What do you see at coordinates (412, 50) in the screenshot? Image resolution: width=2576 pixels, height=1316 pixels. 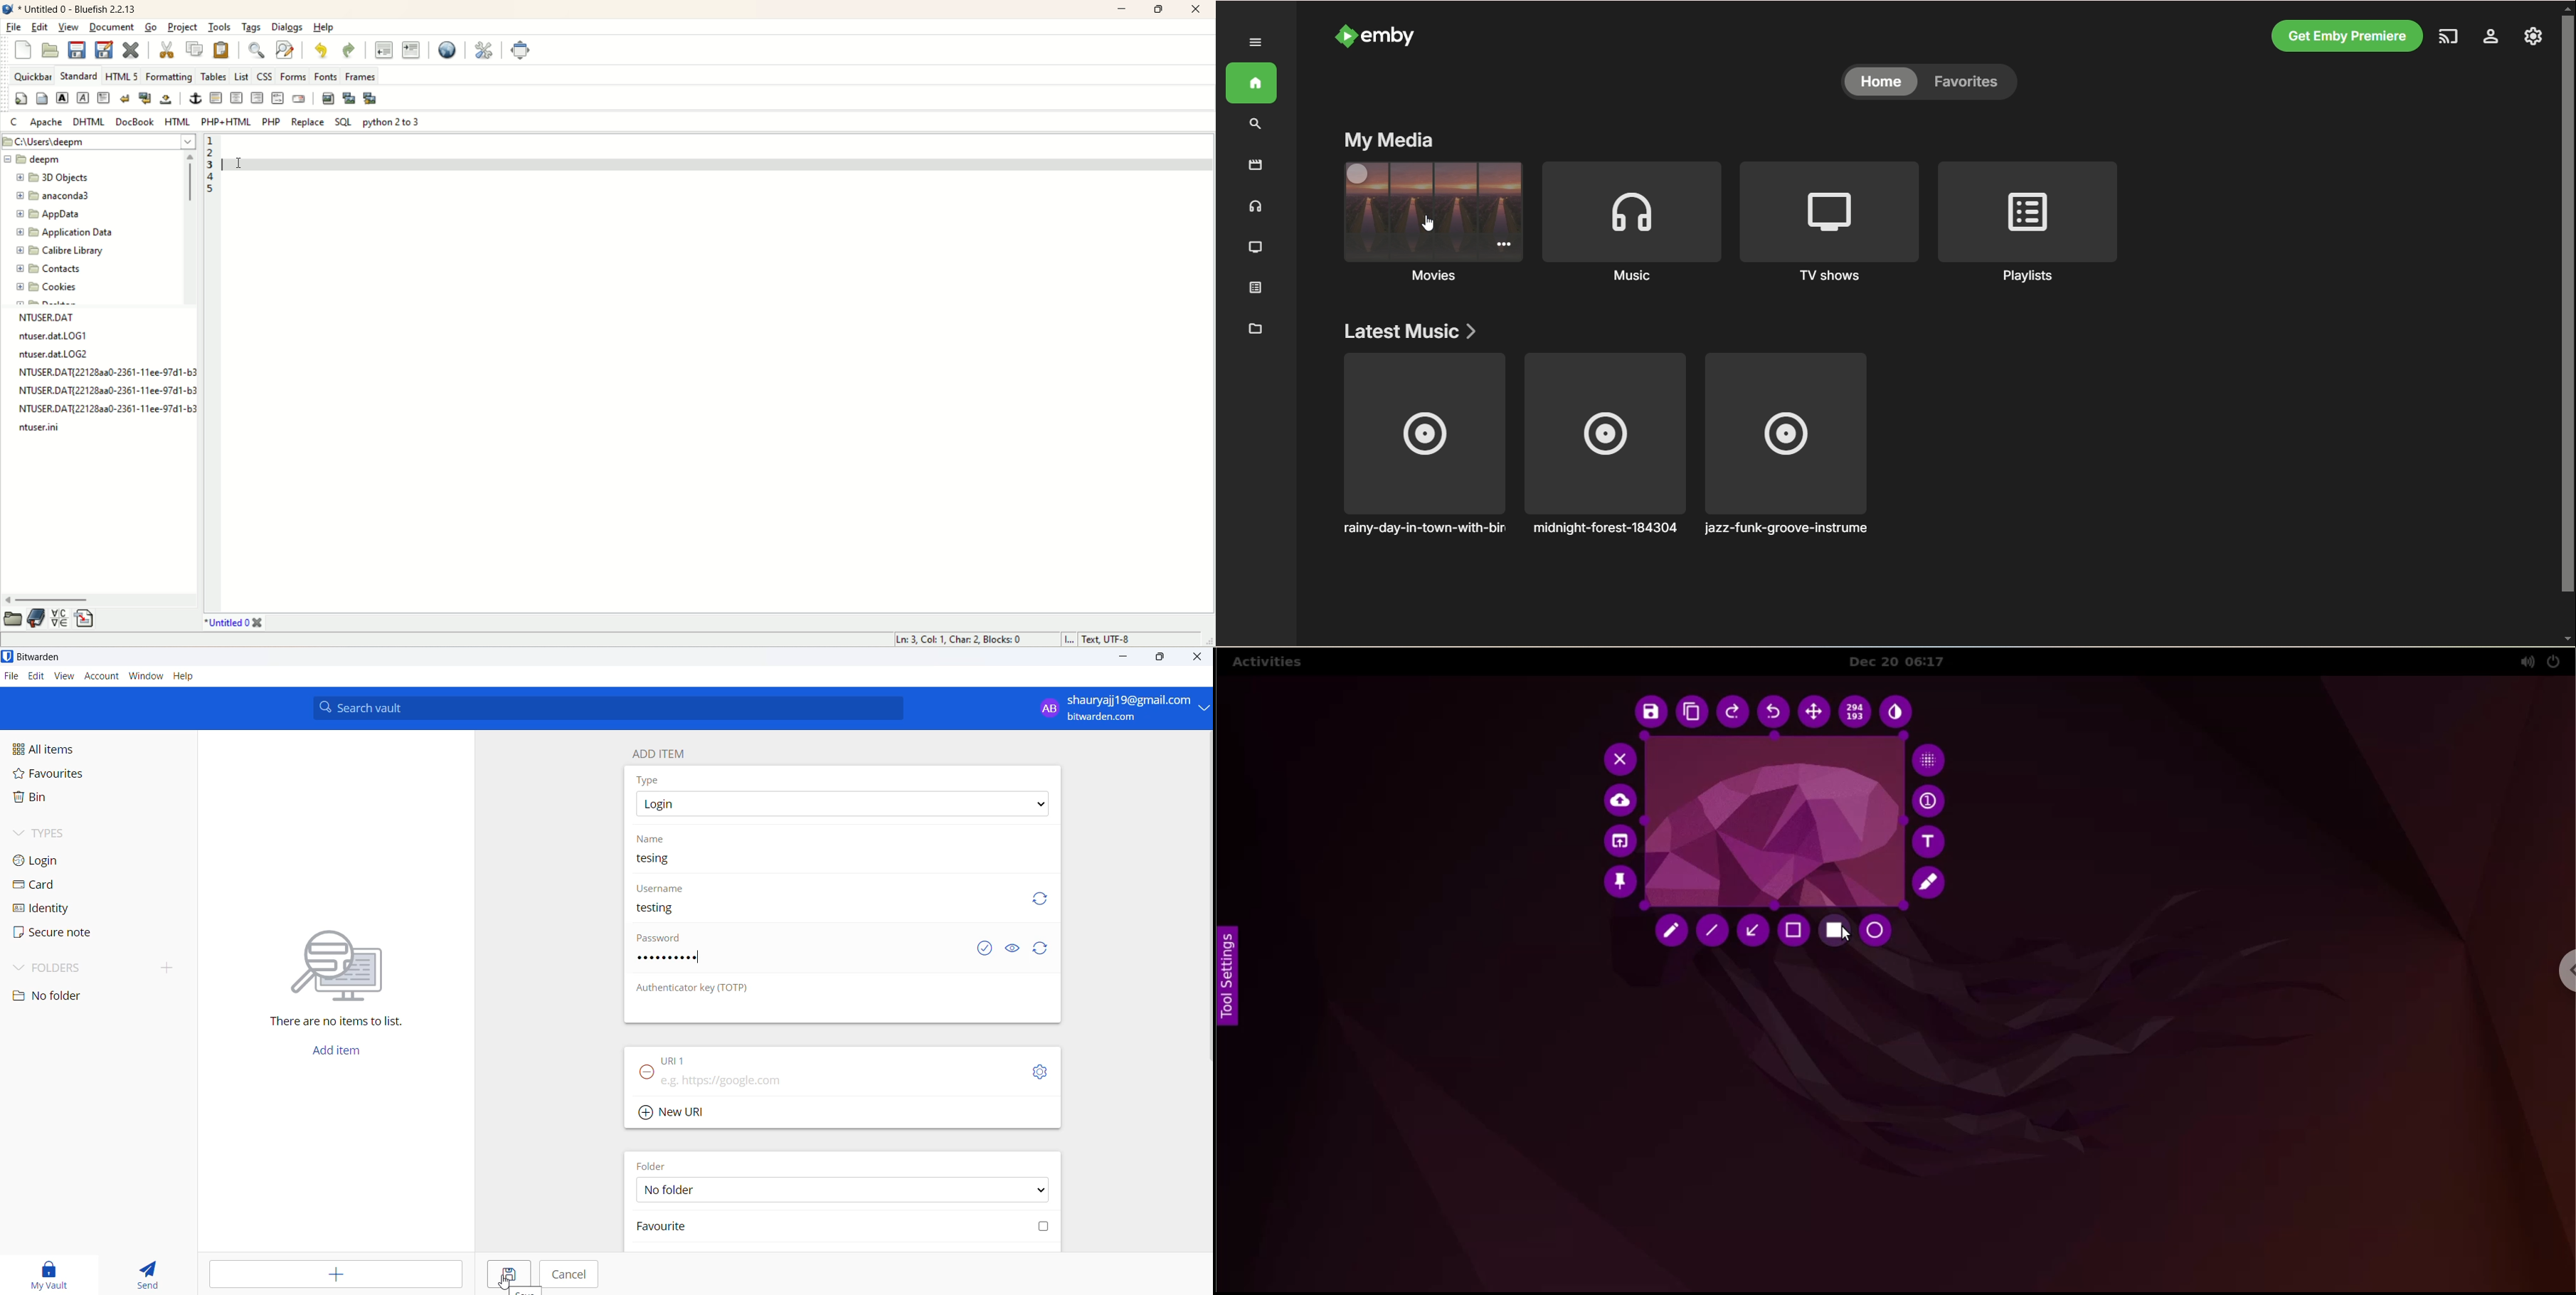 I see `indent` at bounding box center [412, 50].